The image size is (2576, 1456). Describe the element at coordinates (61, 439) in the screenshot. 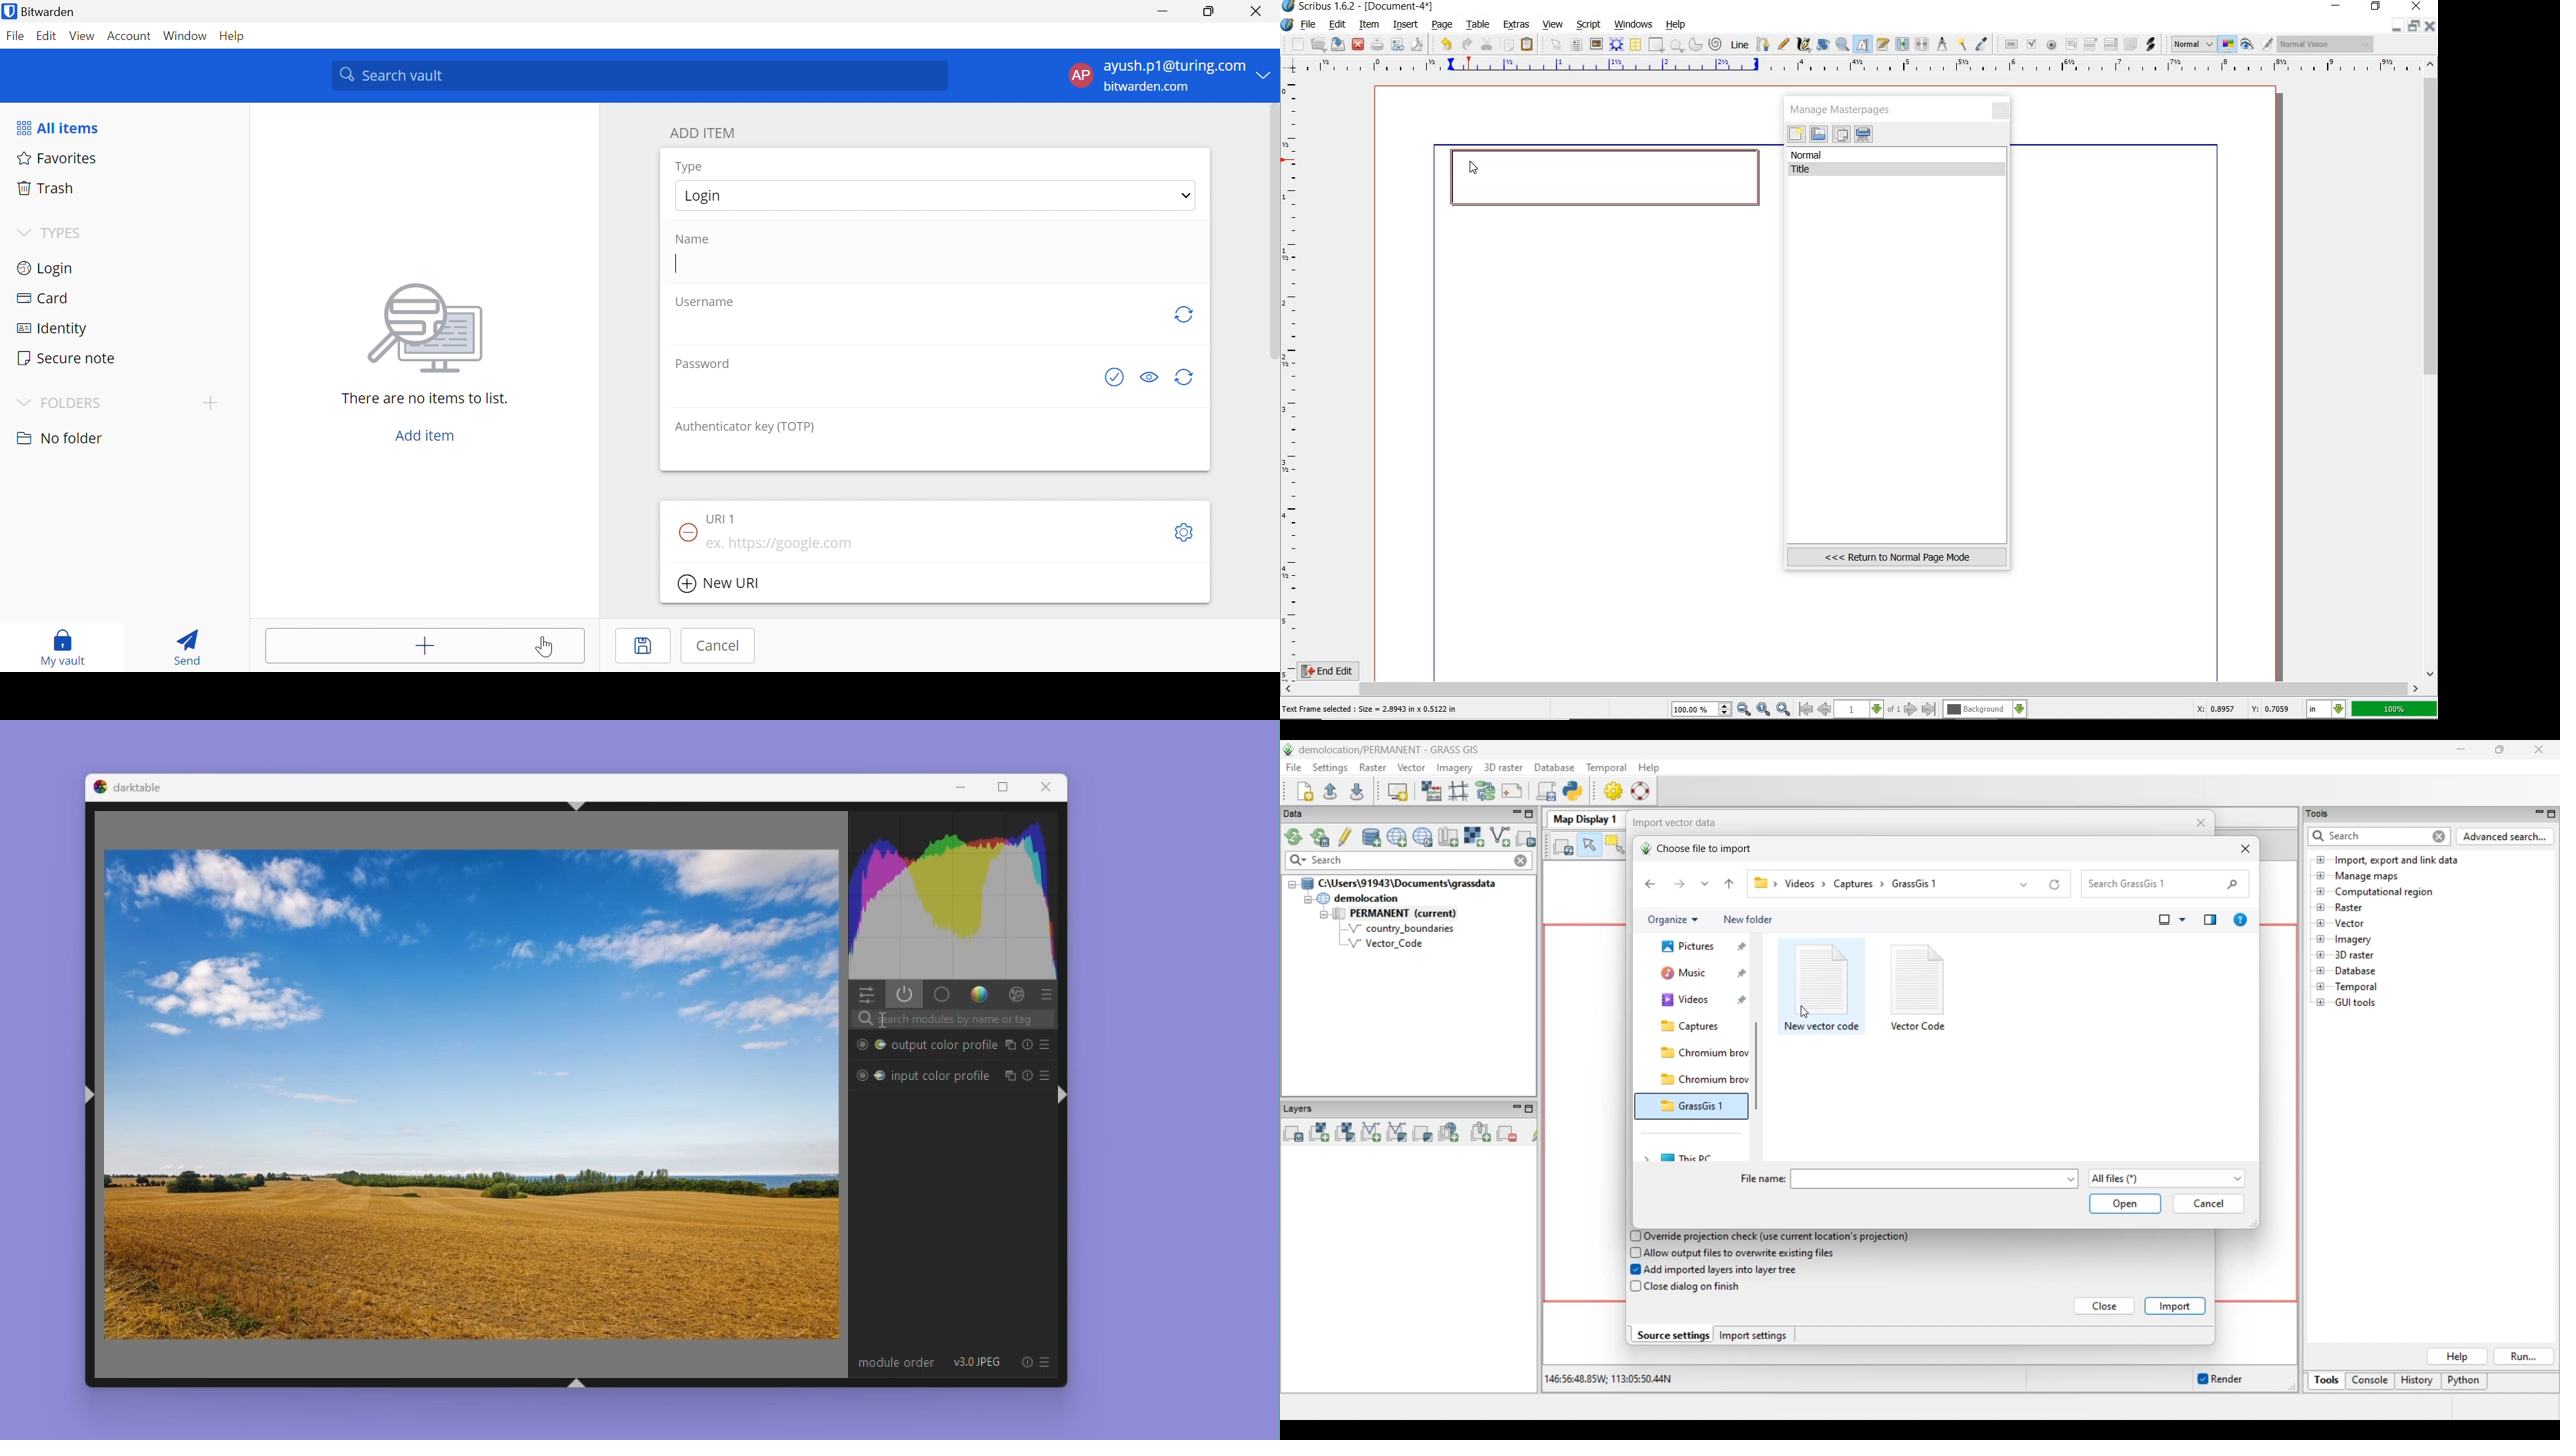

I see `No folder` at that location.